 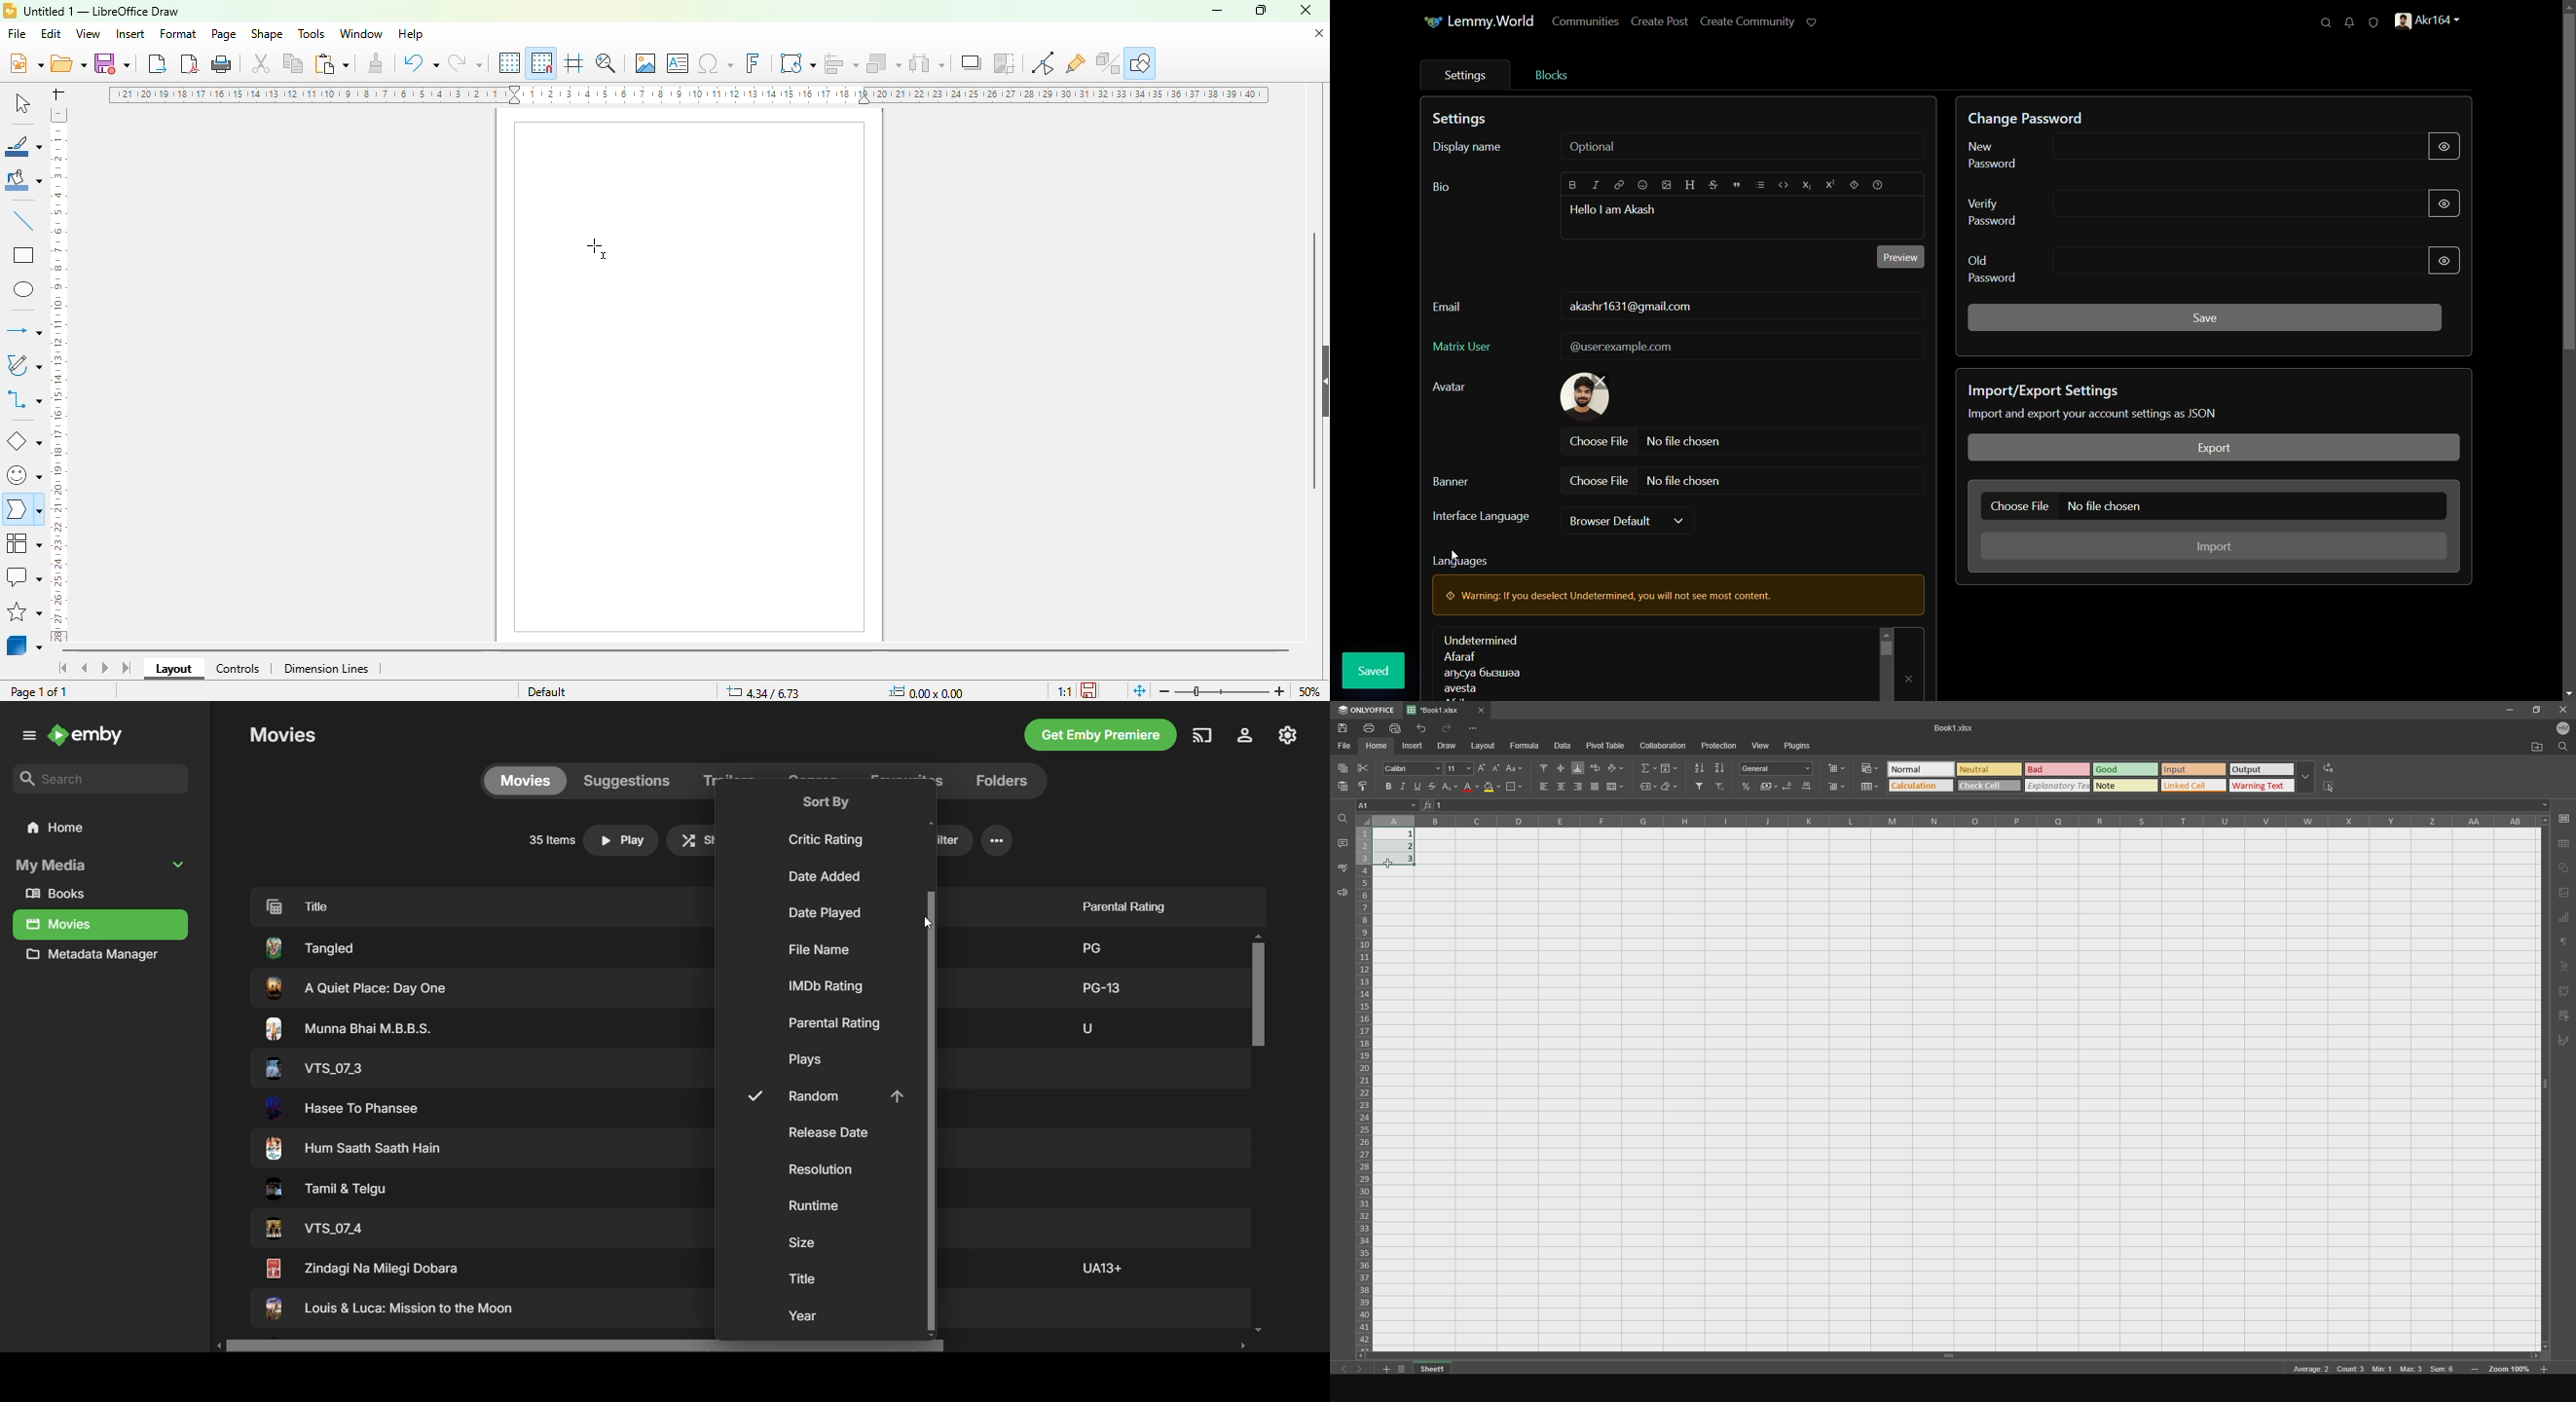 What do you see at coordinates (797, 62) in the screenshot?
I see `transformations` at bounding box center [797, 62].